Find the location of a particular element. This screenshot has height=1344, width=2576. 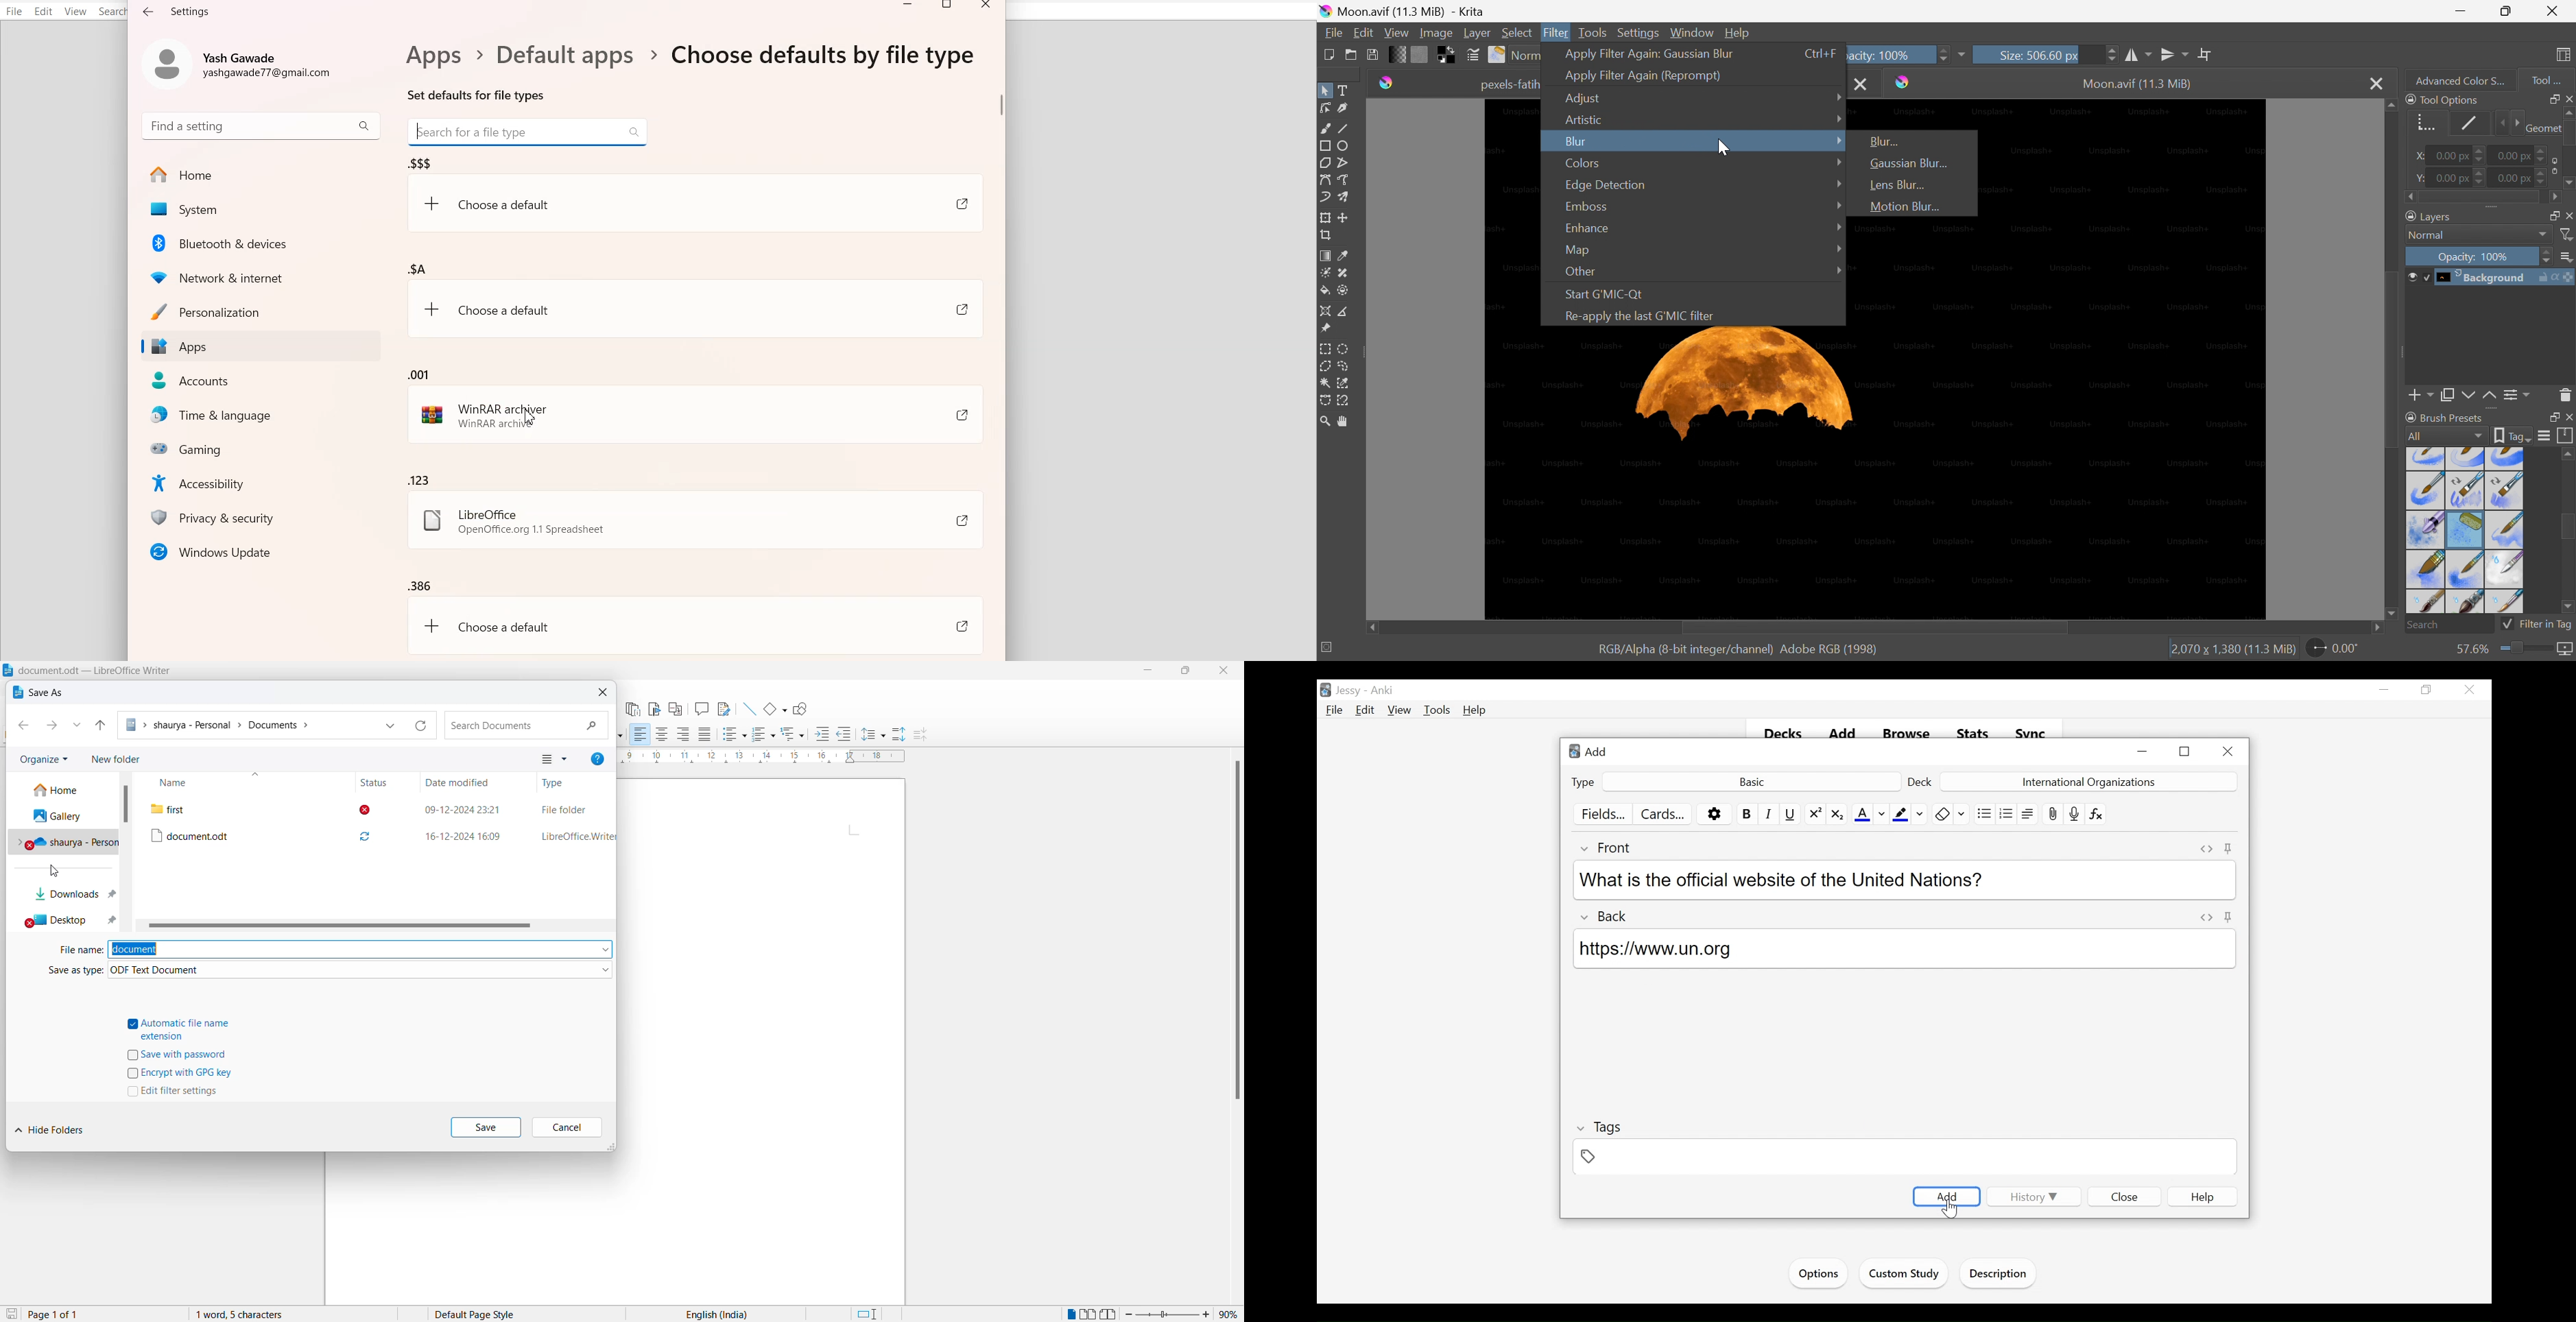

Layers is located at coordinates (2427, 216).